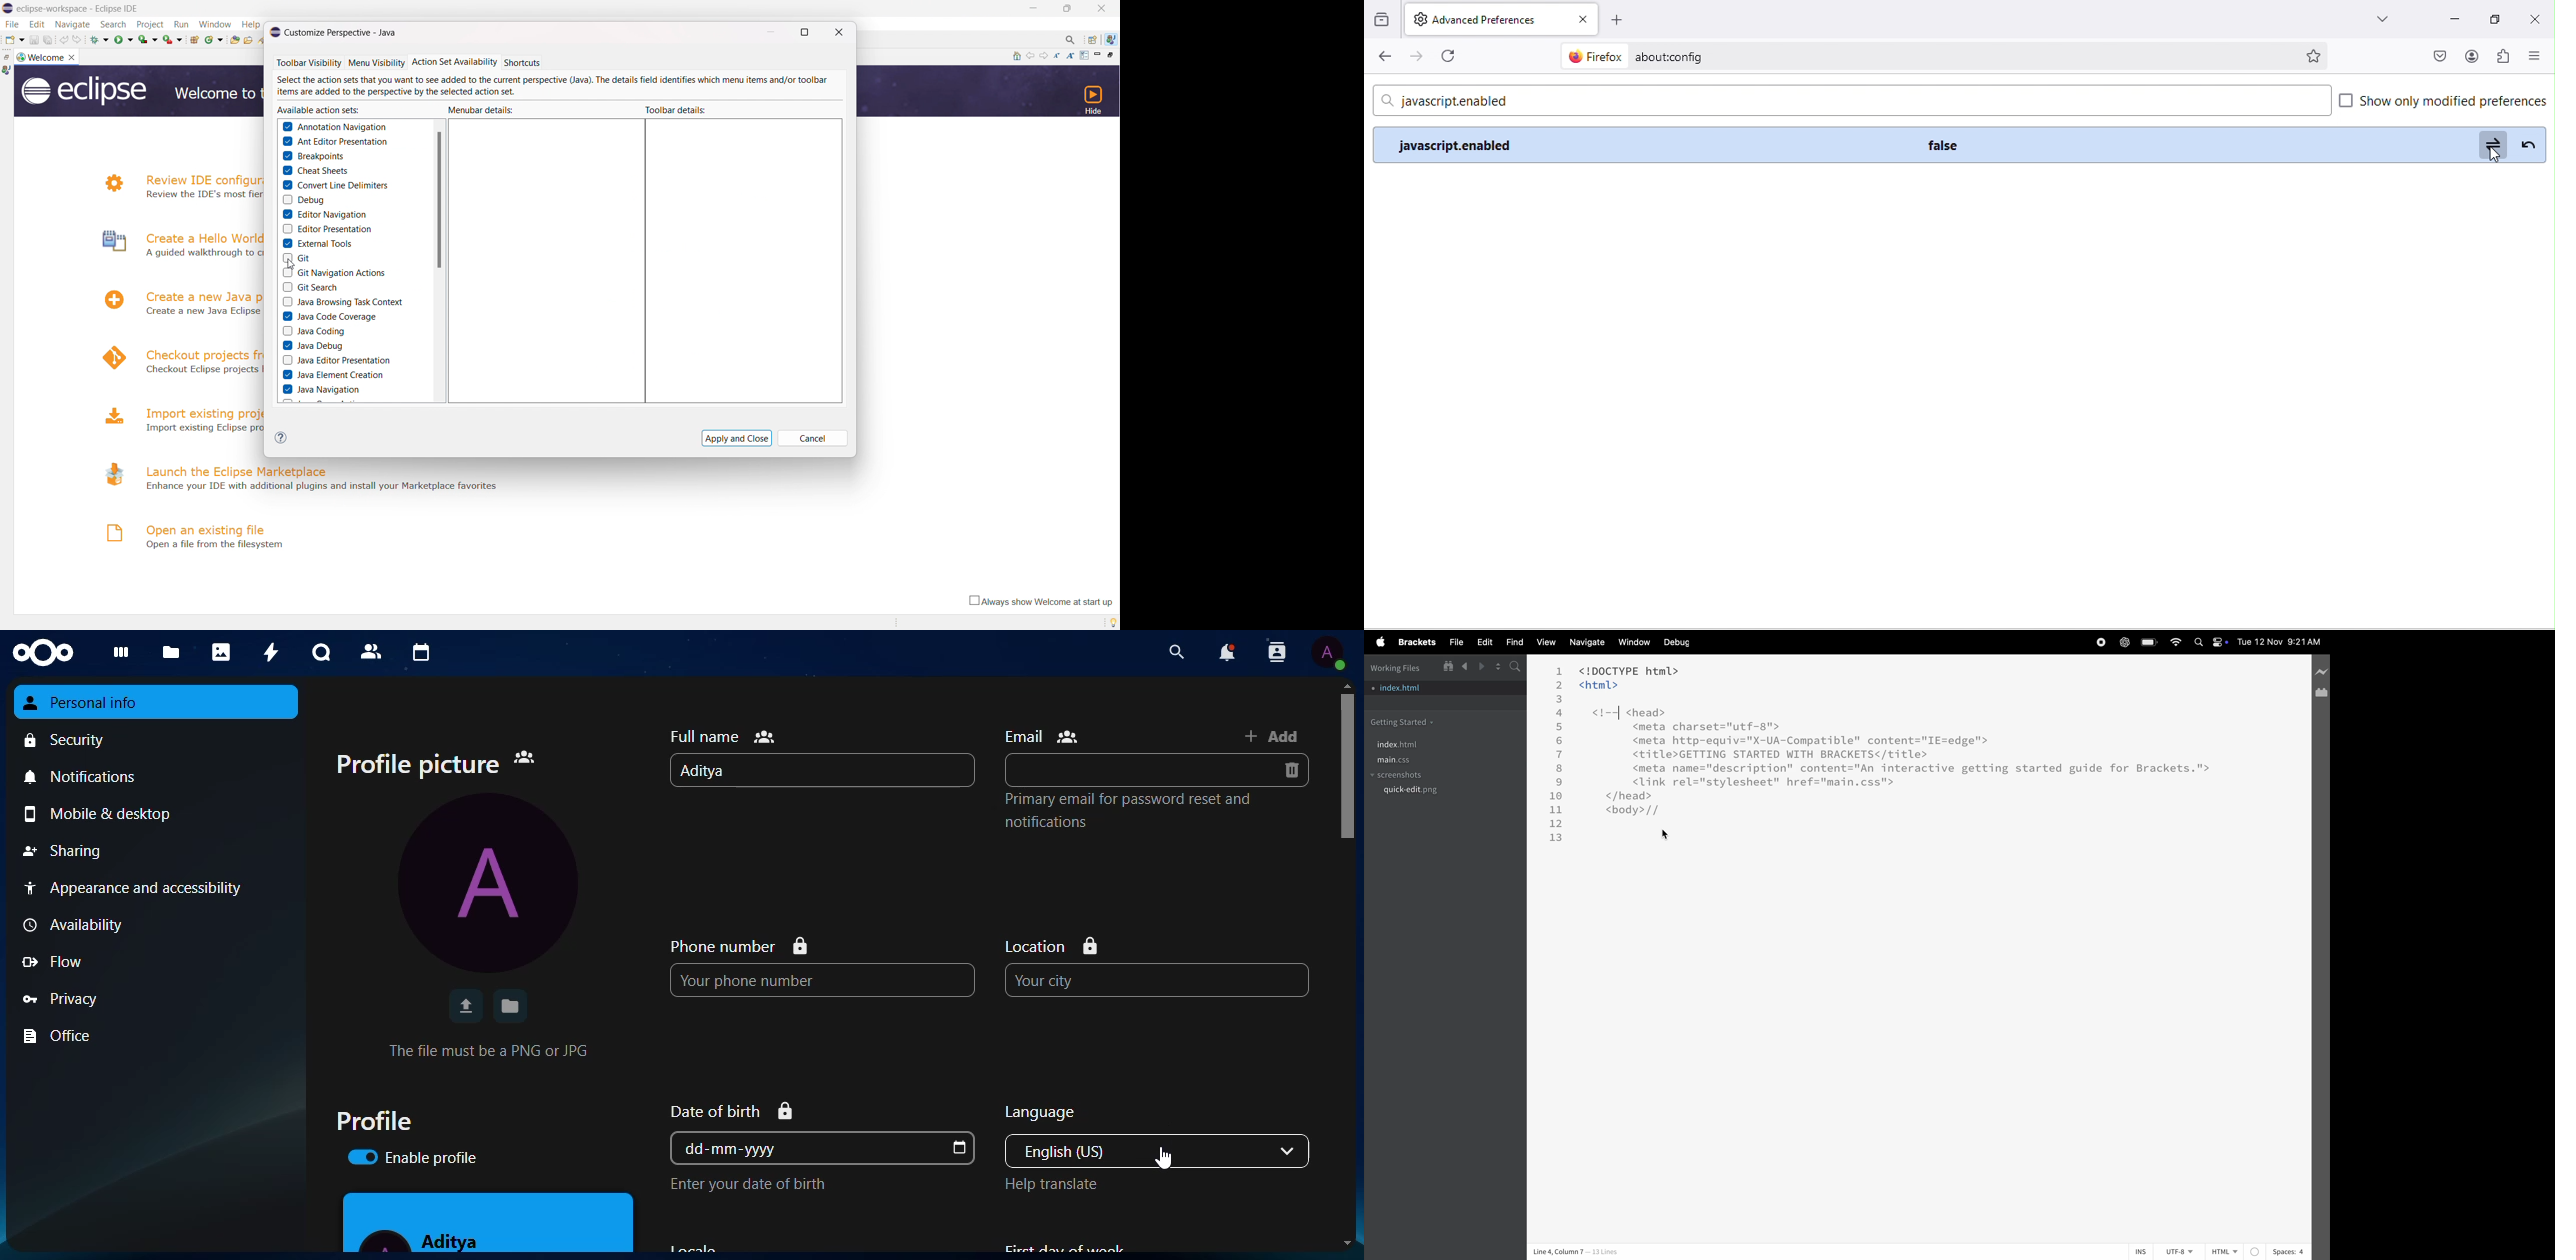 The width and height of the screenshot is (2576, 1260). I want to click on full name, so click(726, 734).